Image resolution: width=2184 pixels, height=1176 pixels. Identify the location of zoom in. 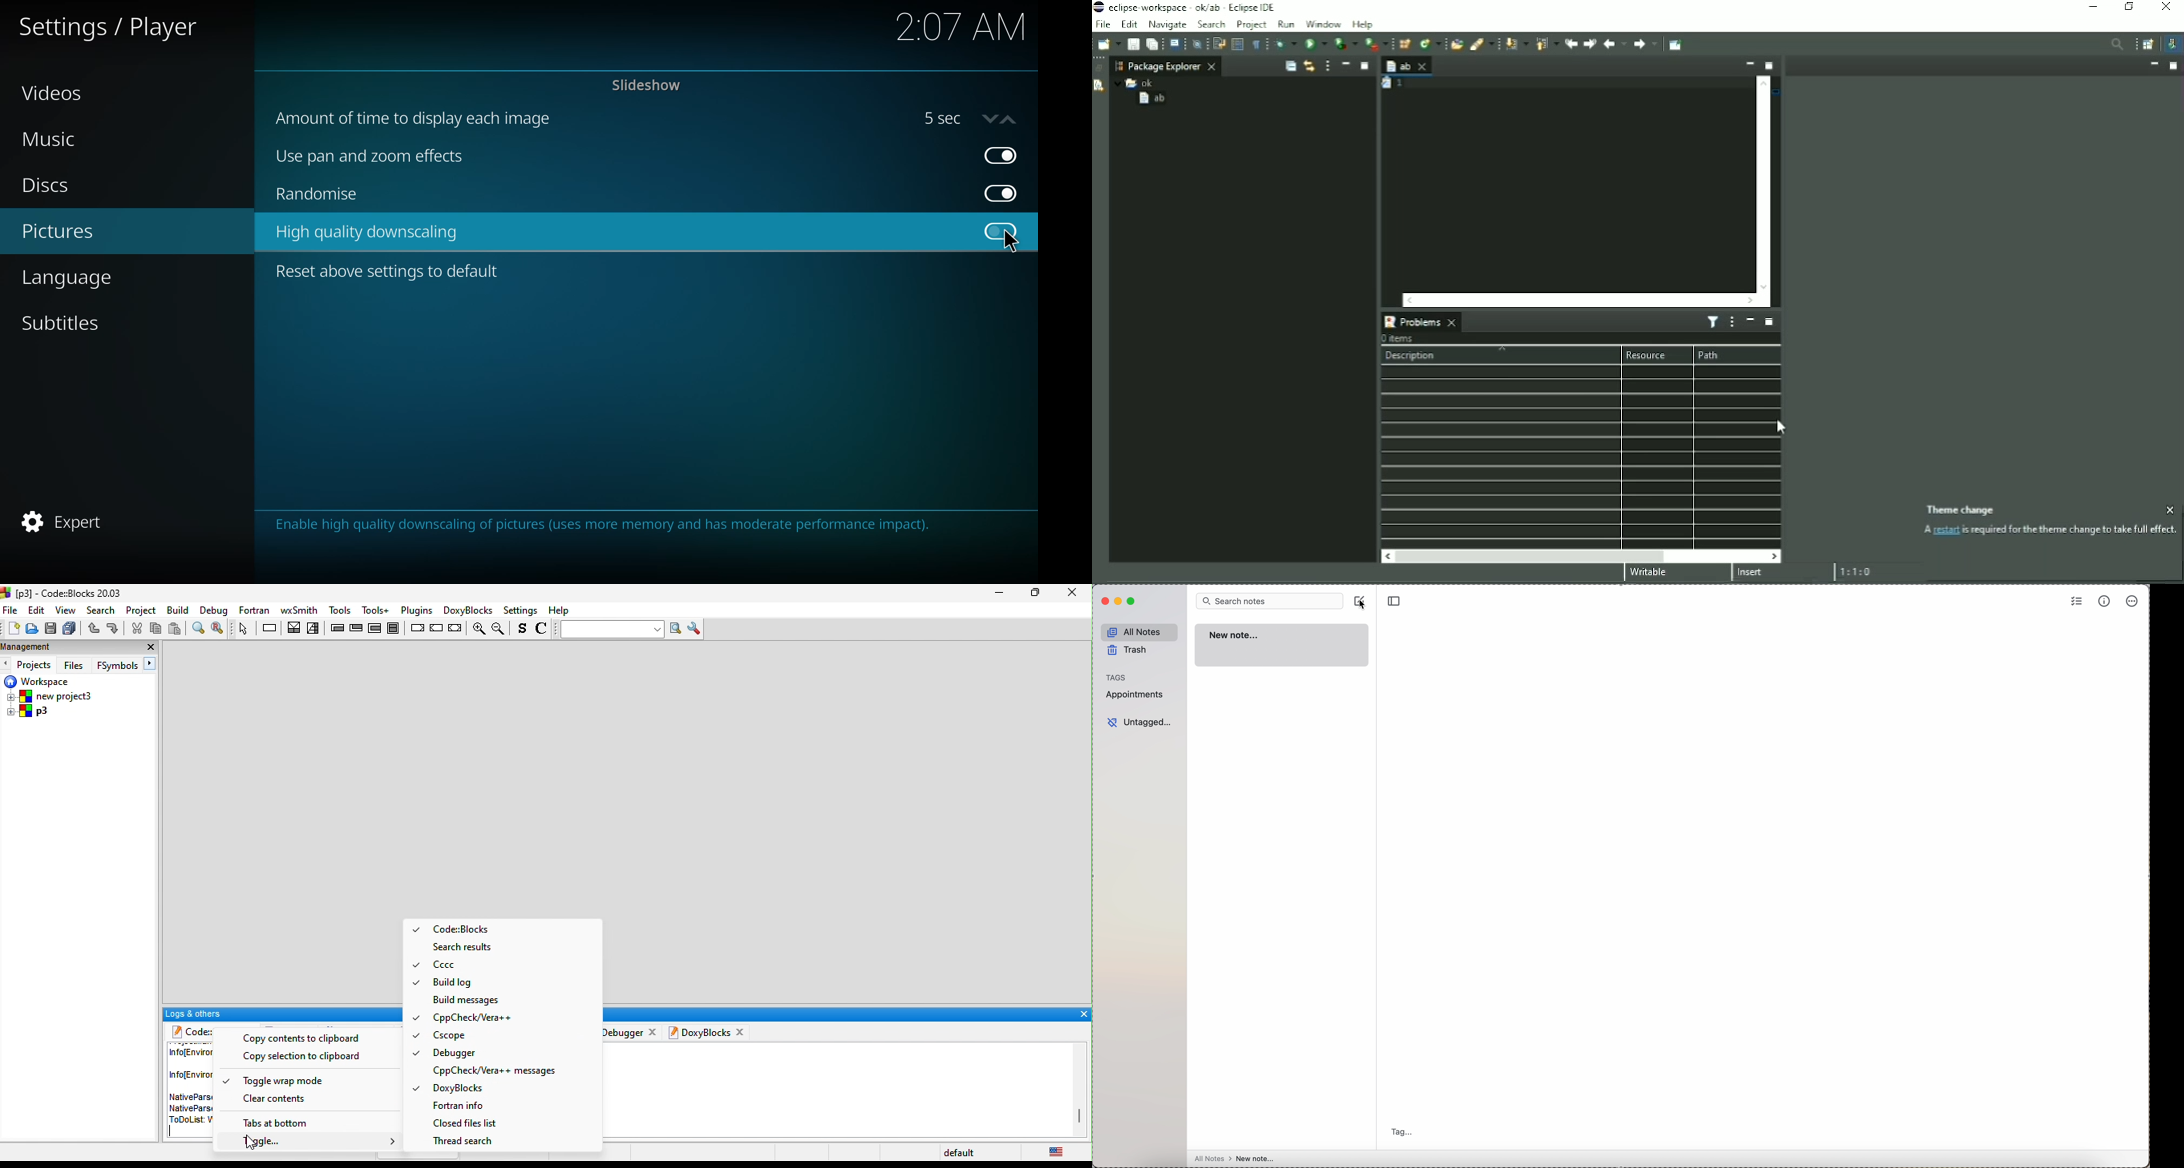
(477, 630).